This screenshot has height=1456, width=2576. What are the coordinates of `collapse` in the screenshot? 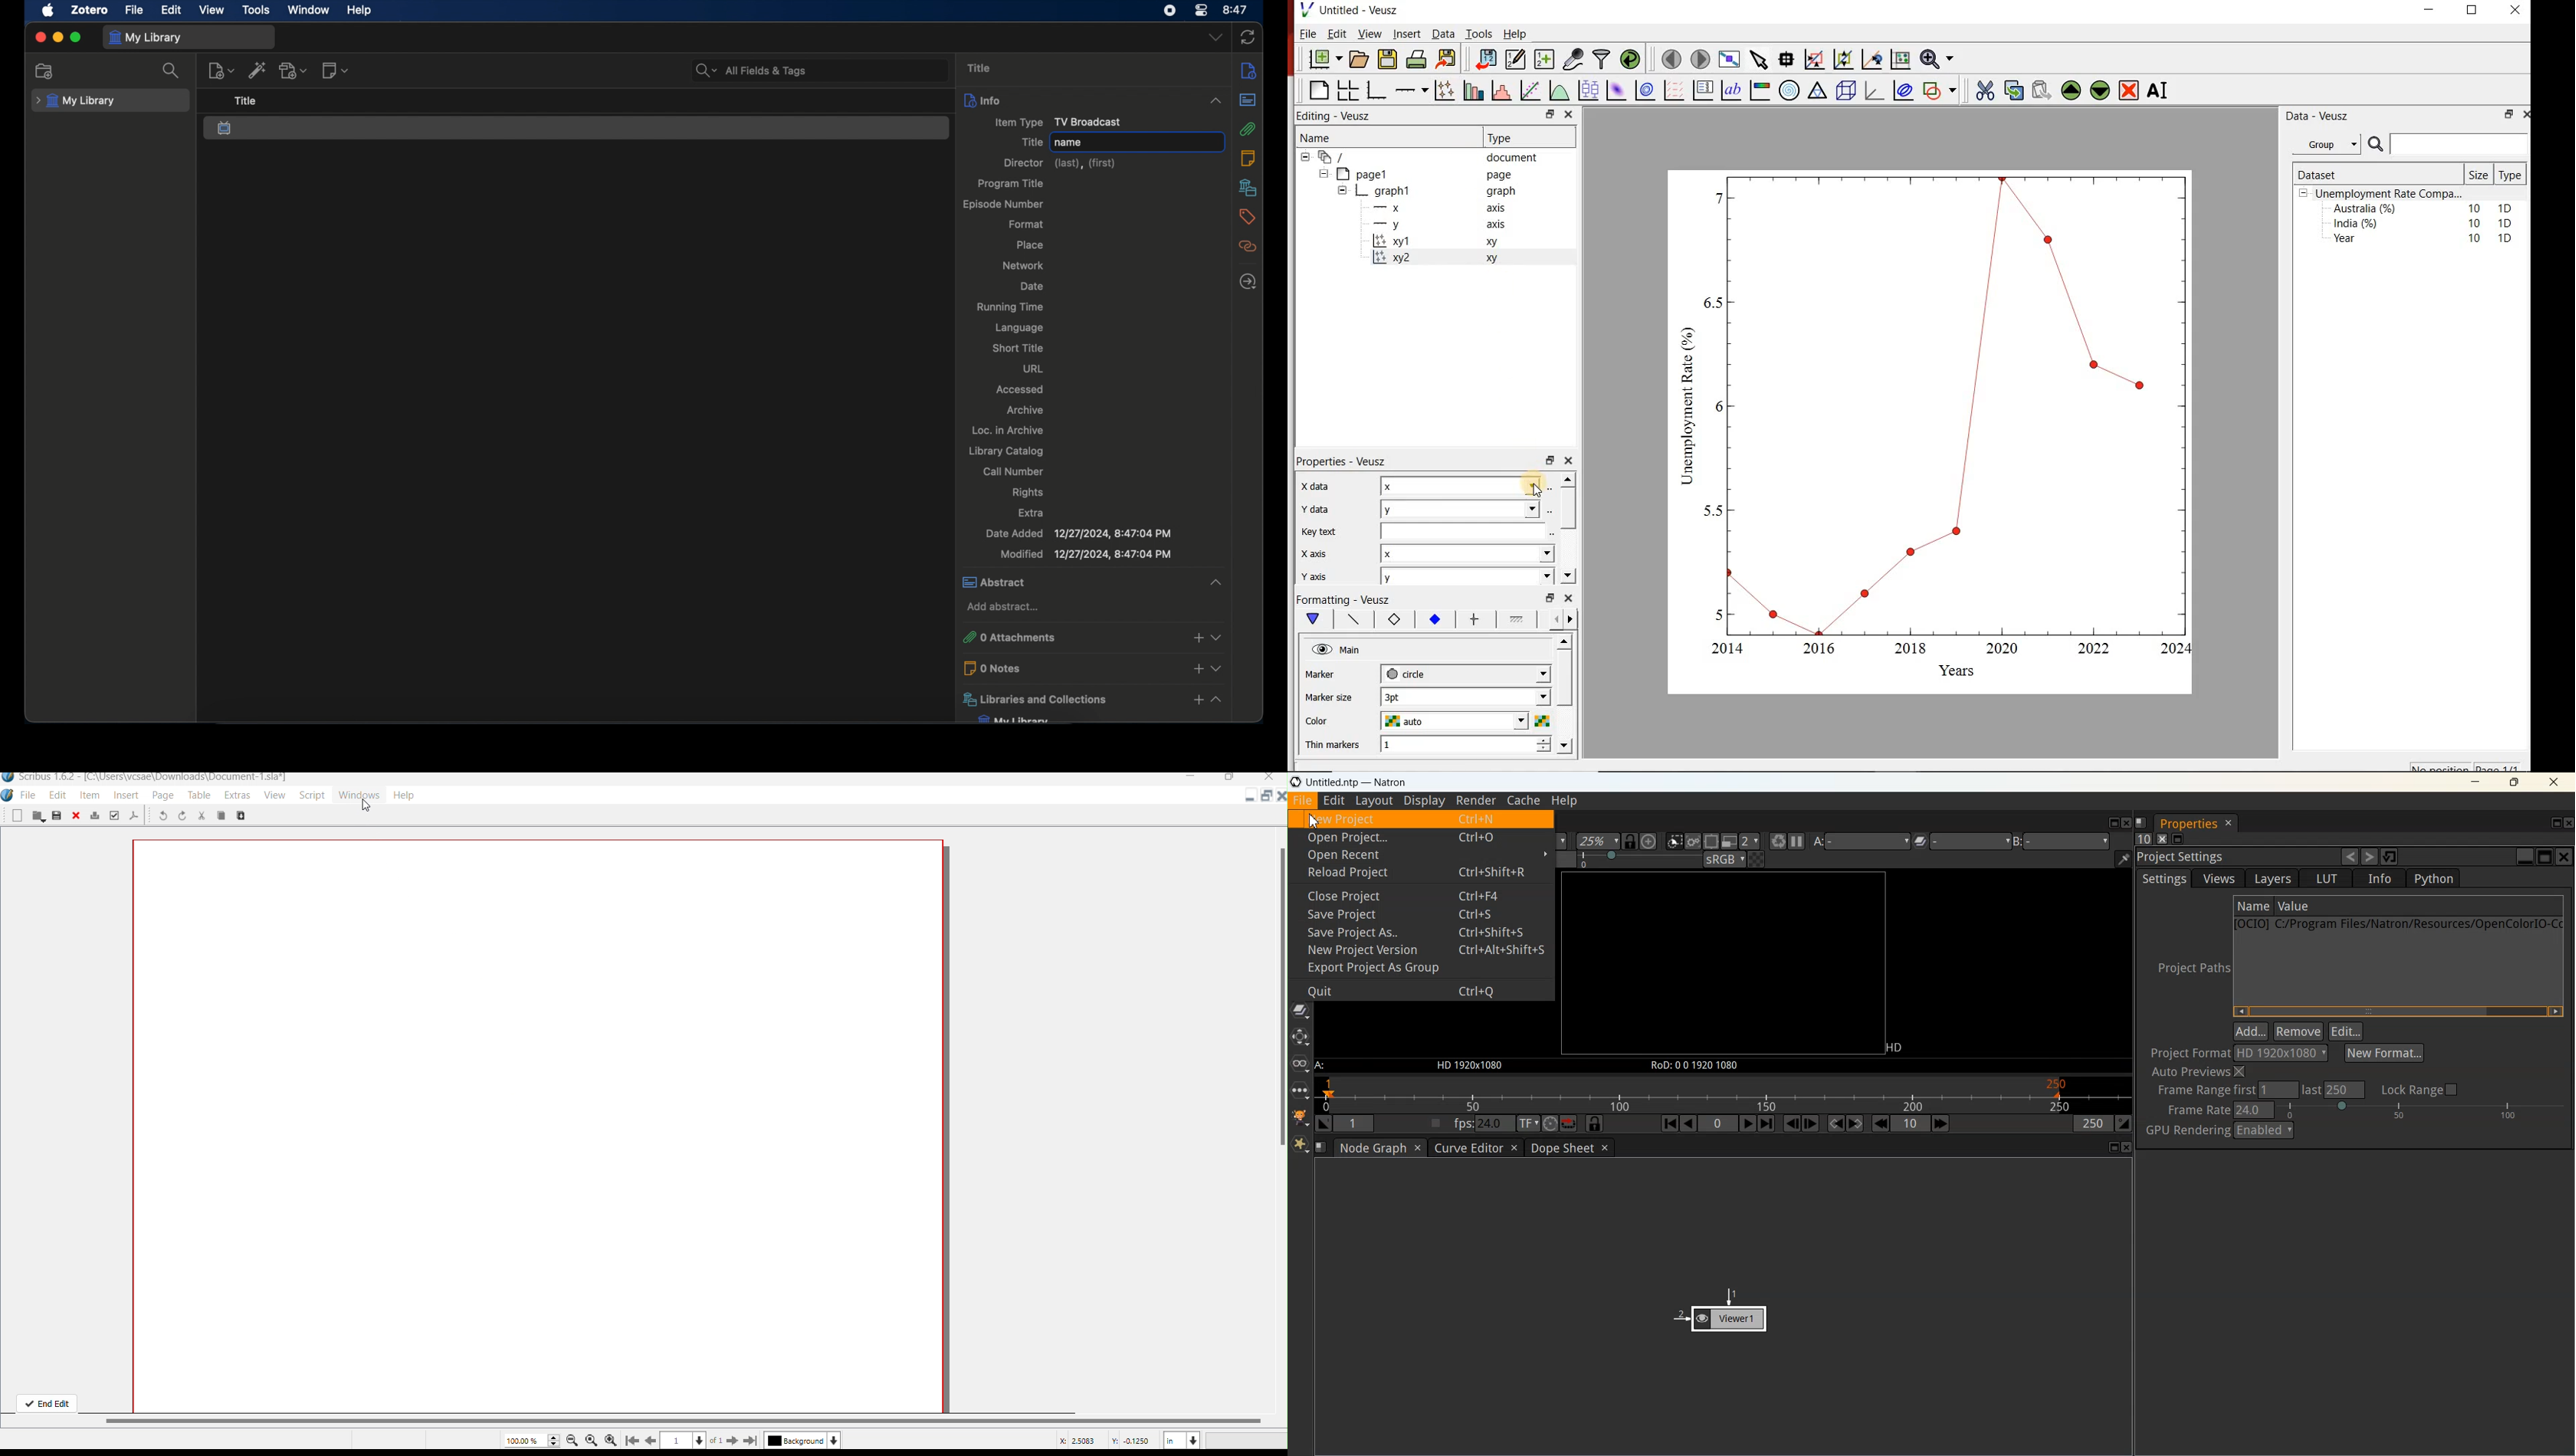 It's located at (1219, 700).